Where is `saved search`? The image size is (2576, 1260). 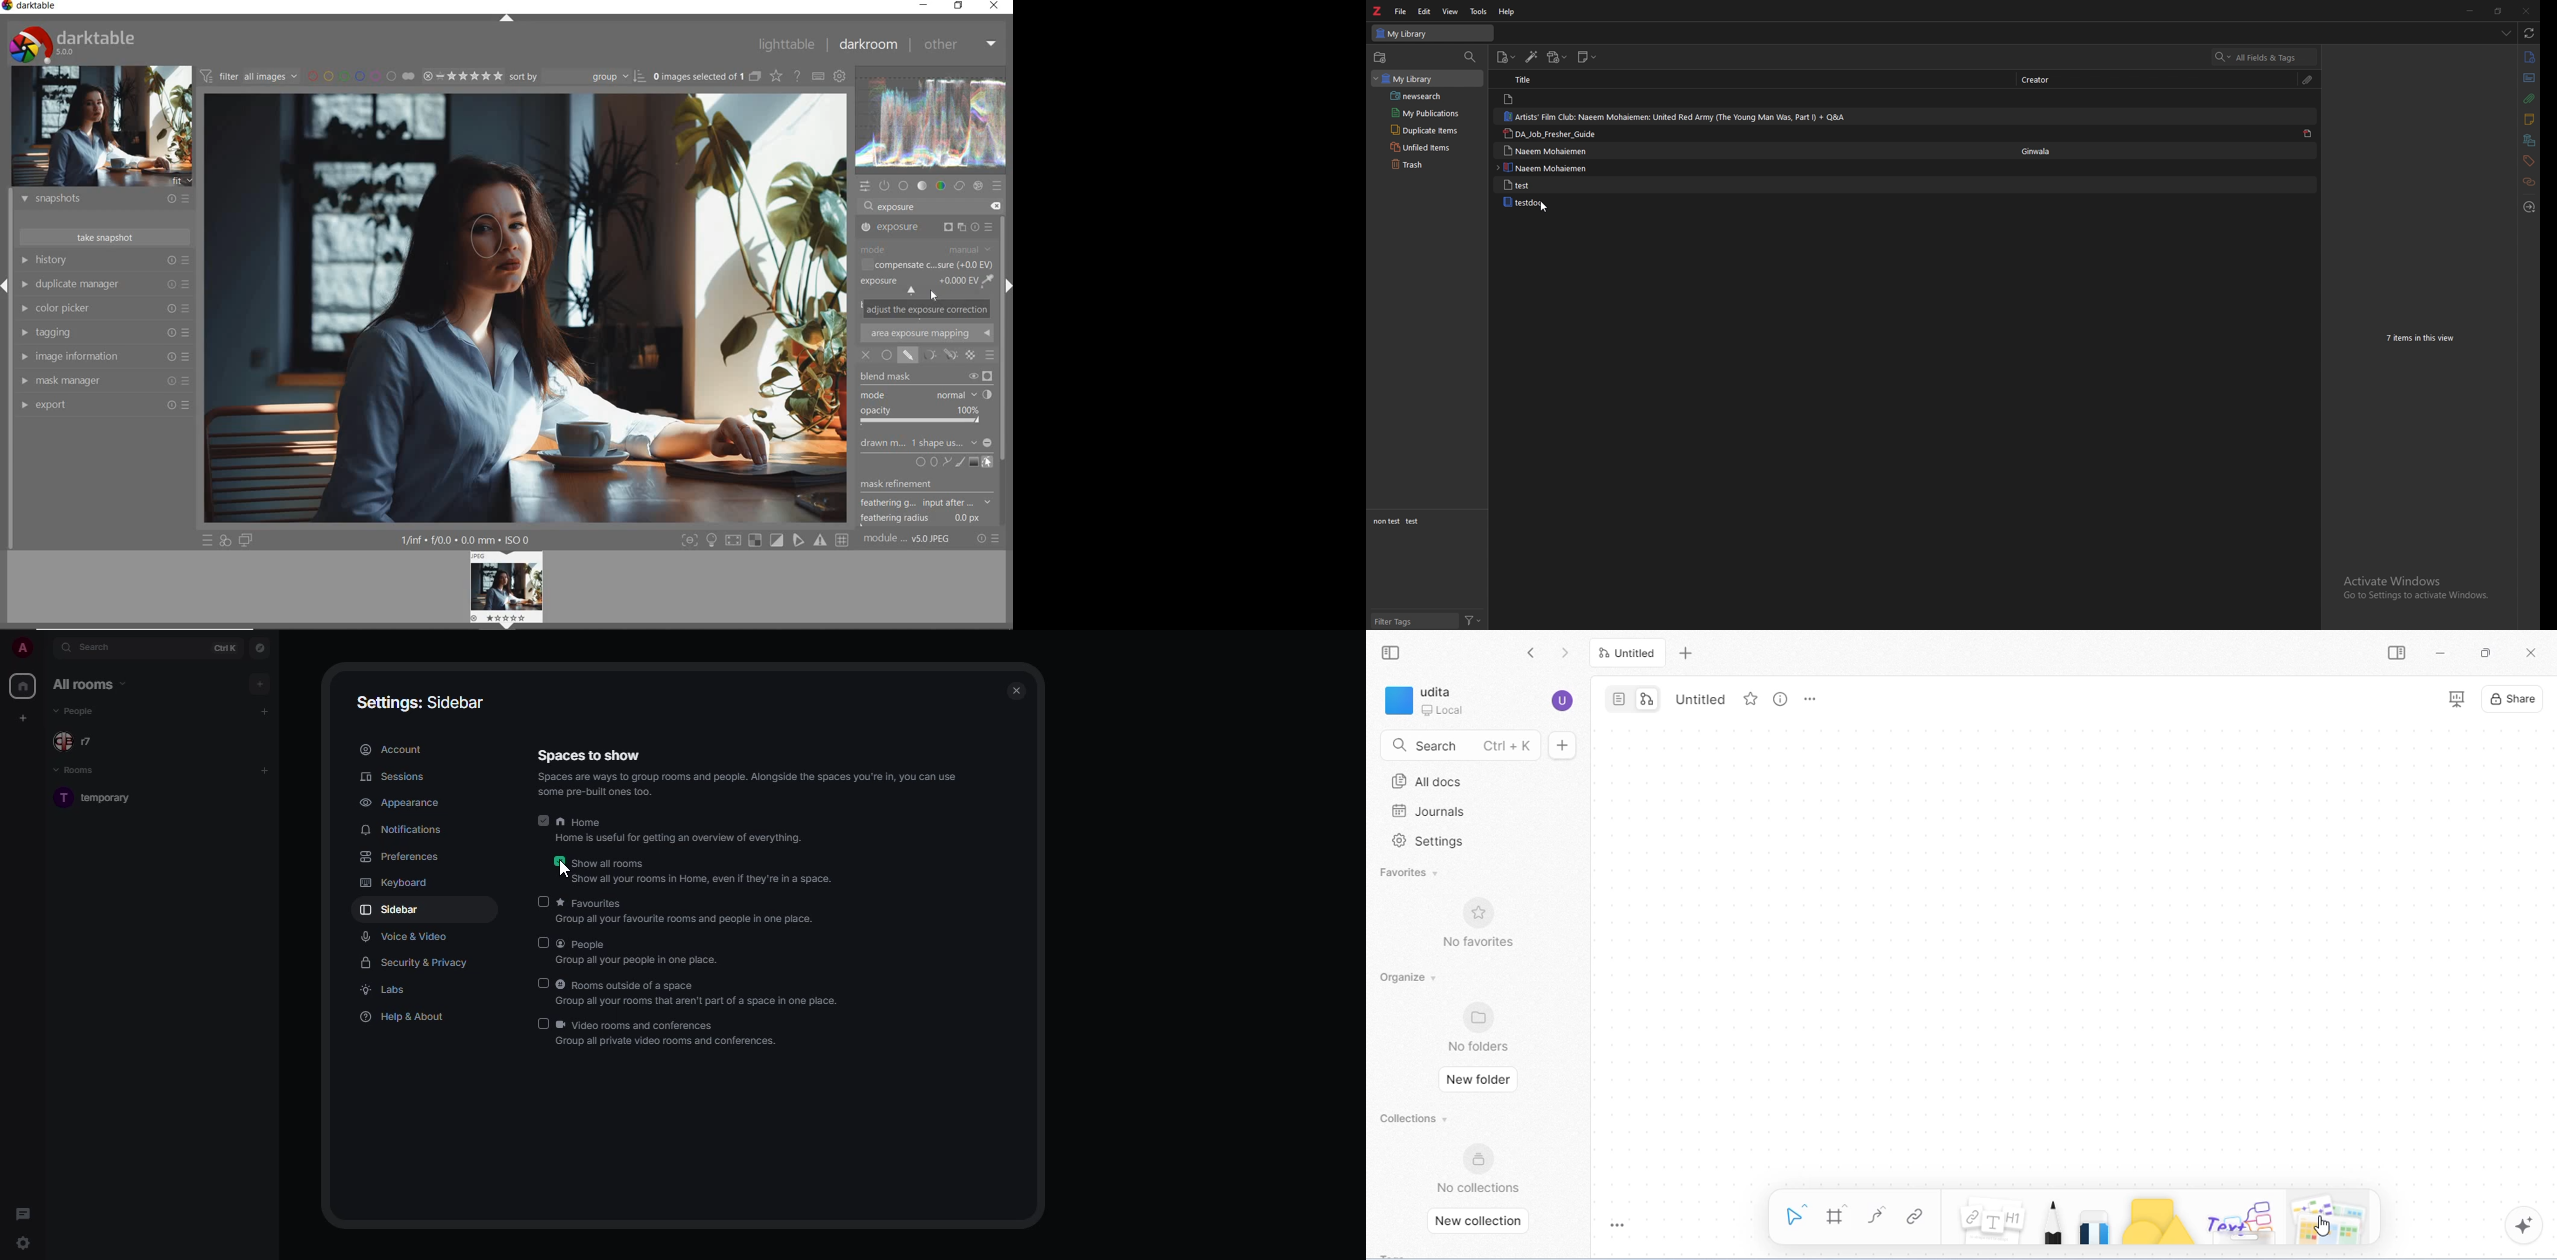
saved search is located at coordinates (1431, 96).